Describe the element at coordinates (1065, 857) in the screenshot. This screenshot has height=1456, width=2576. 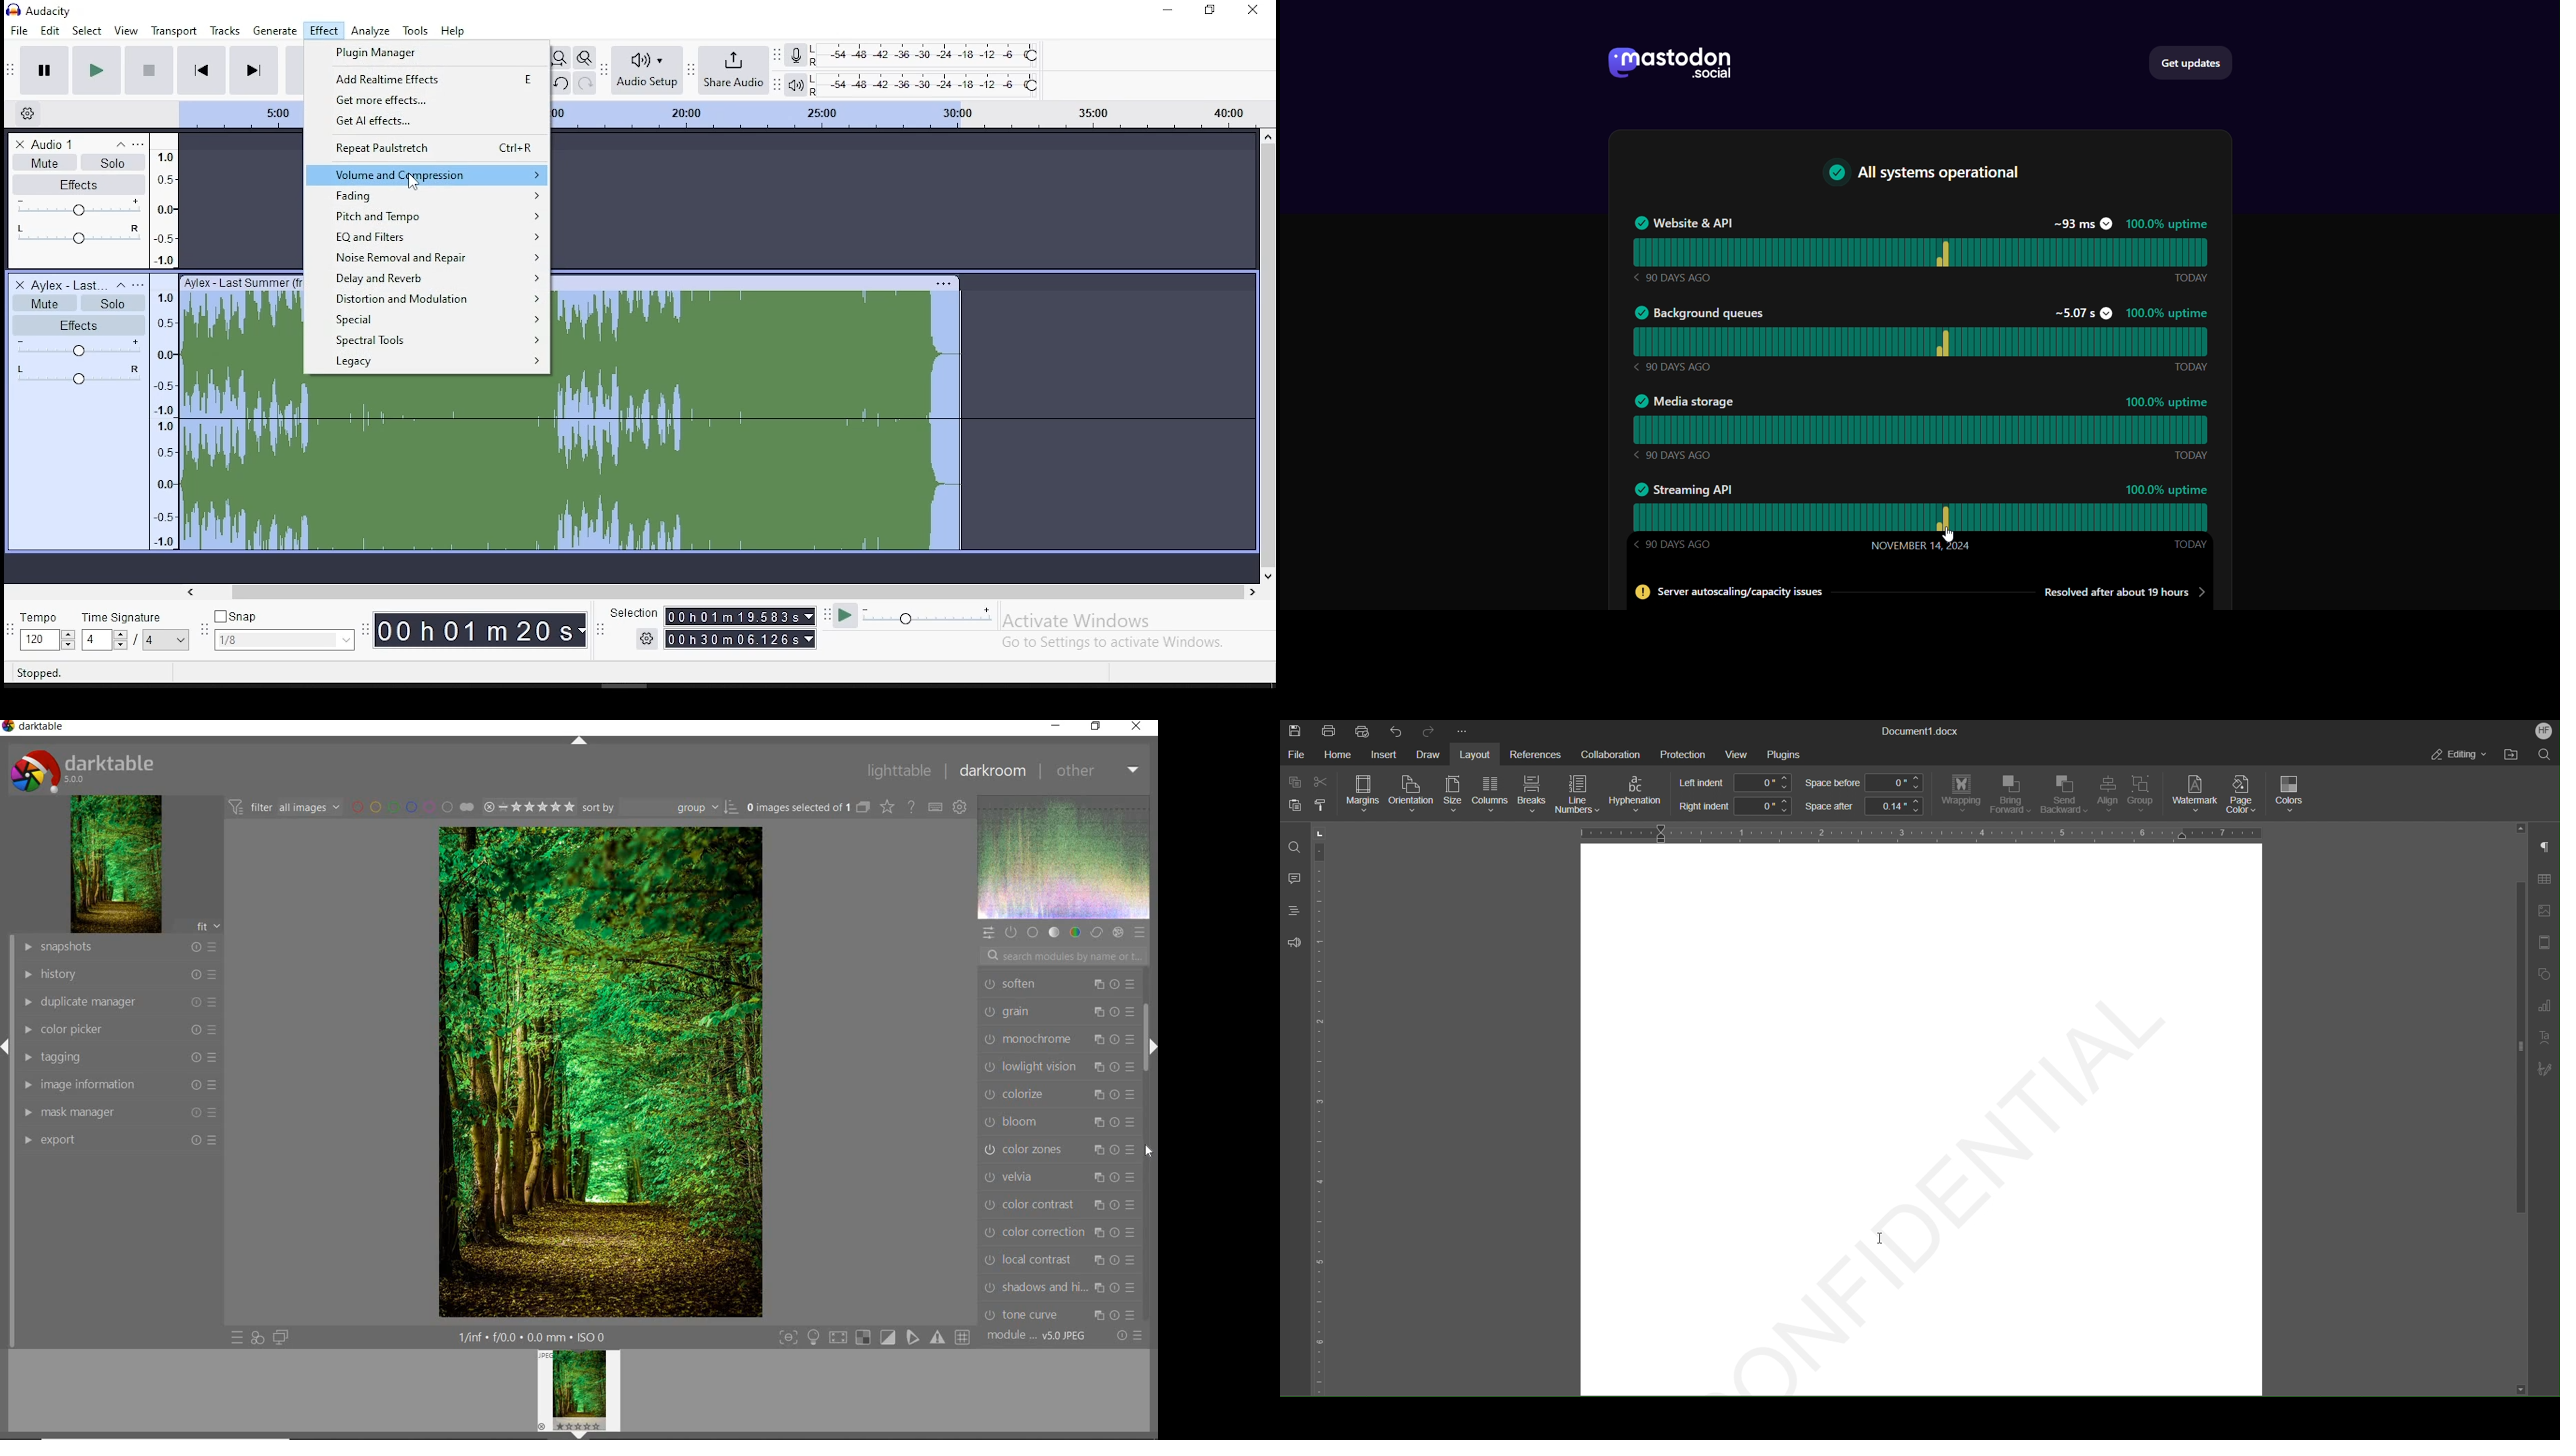
I see `WAVEFORM` at that location.